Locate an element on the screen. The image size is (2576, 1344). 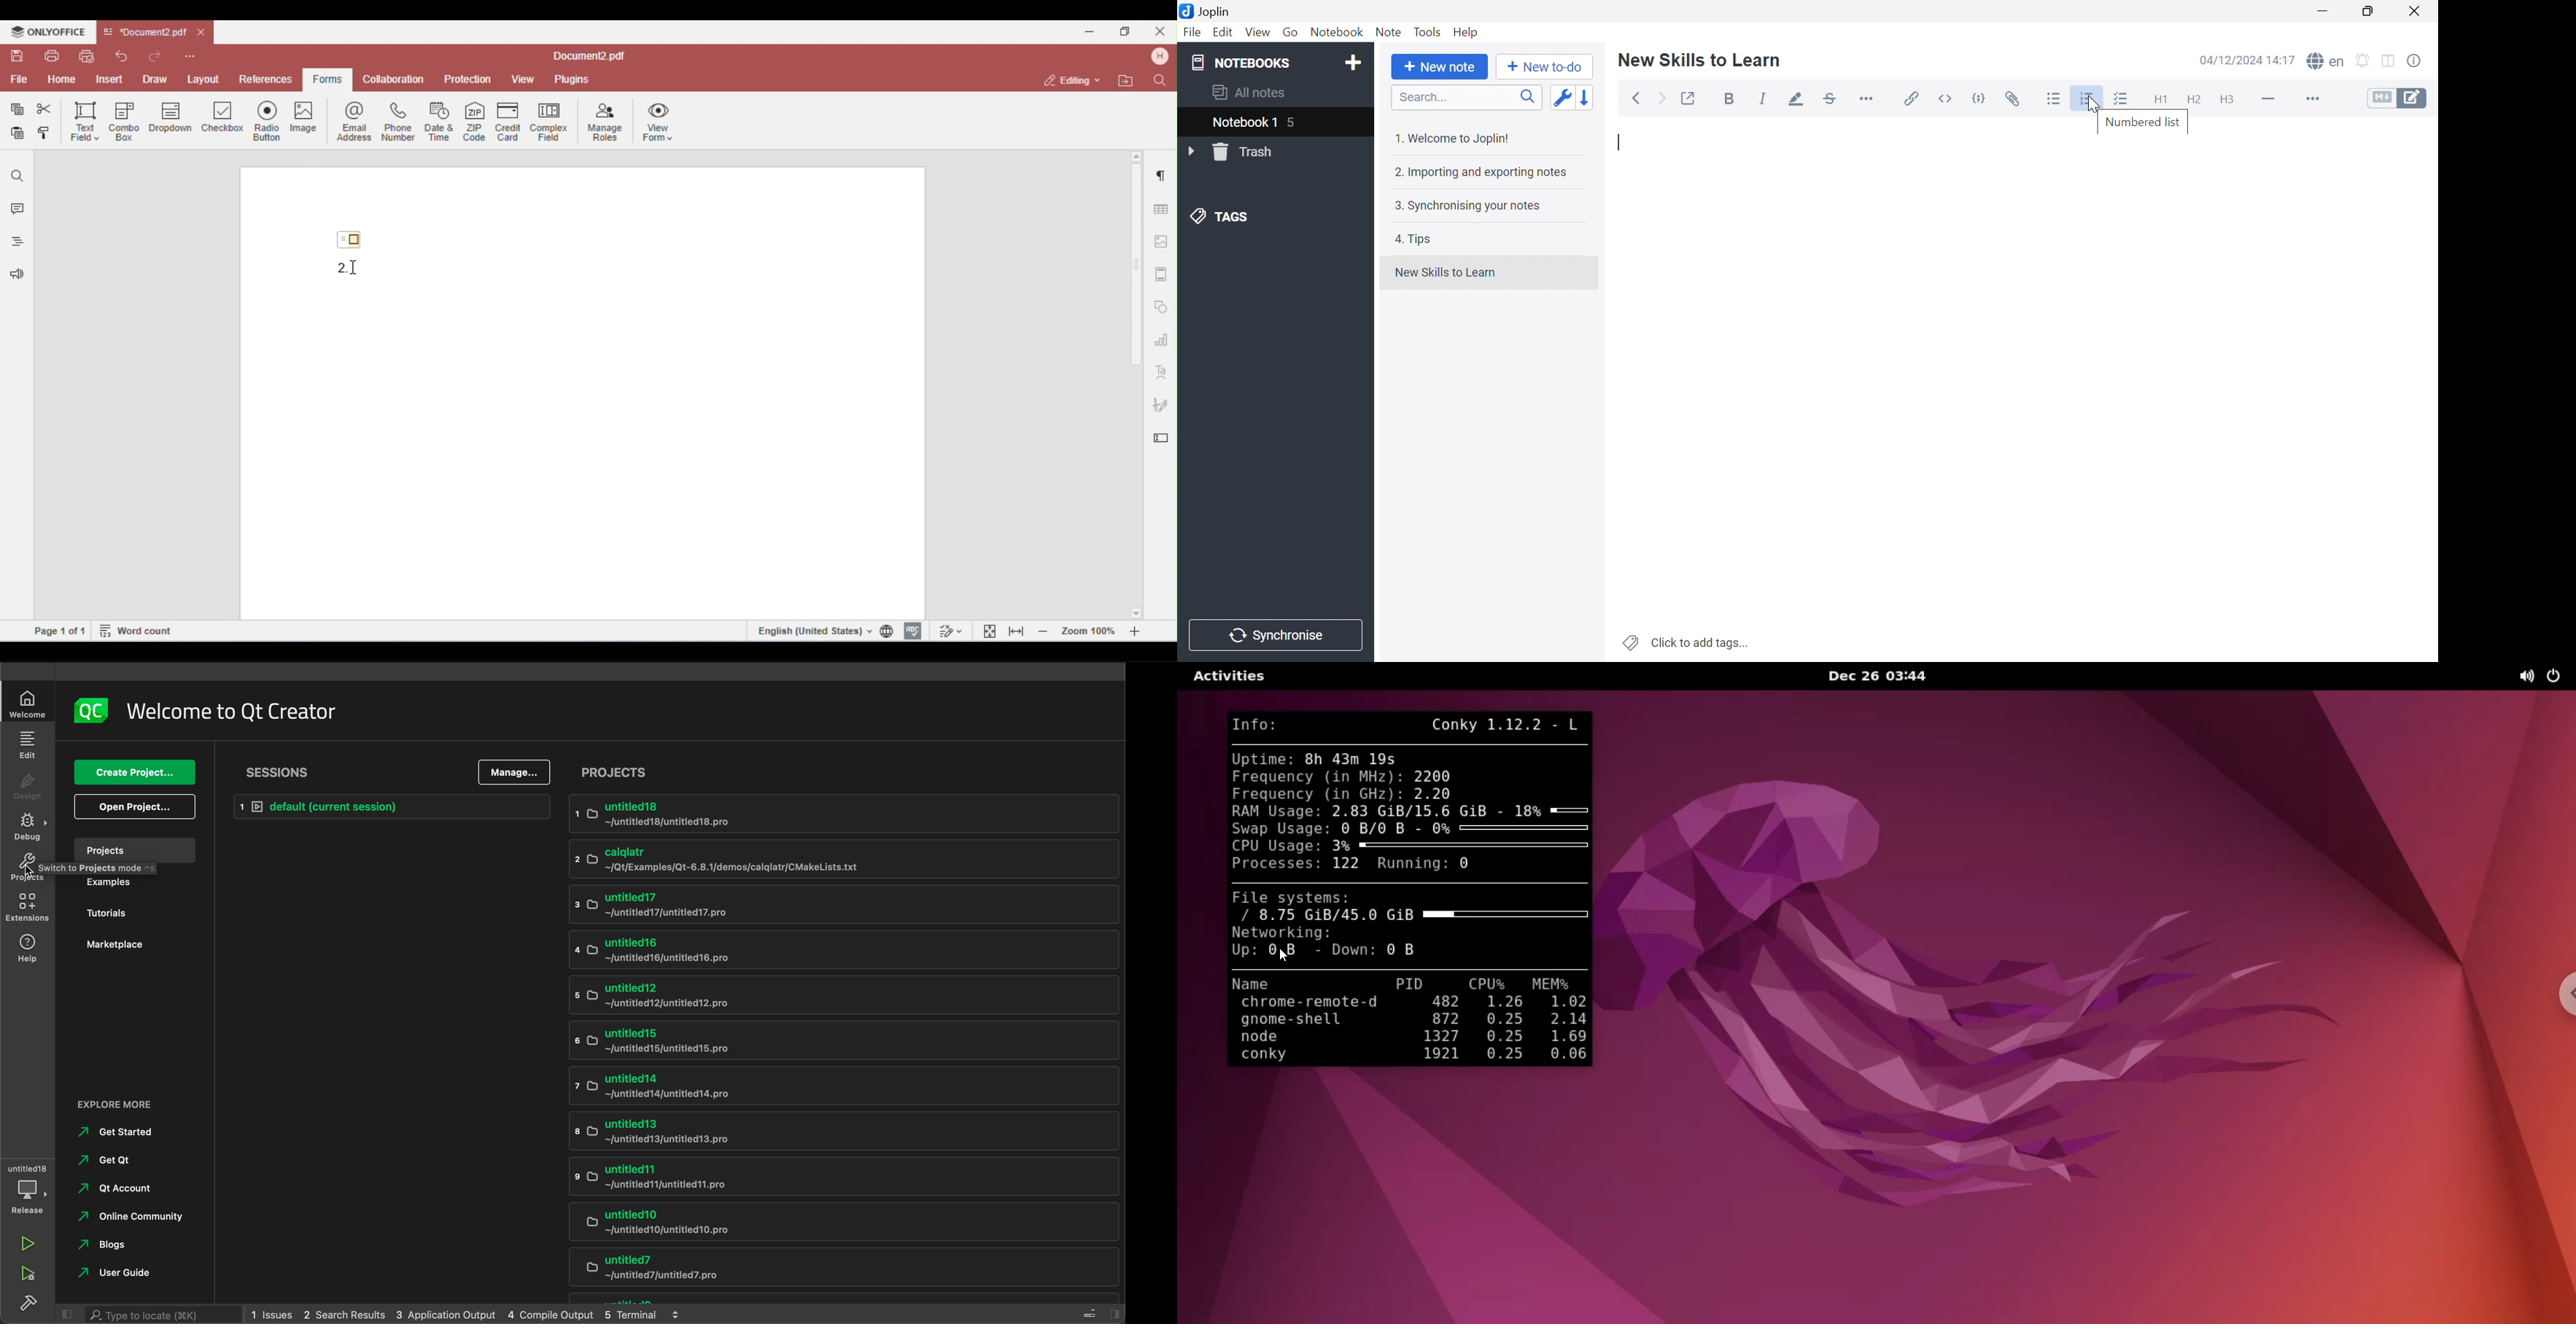
Numbered list is located at coordinates (2088, 99).